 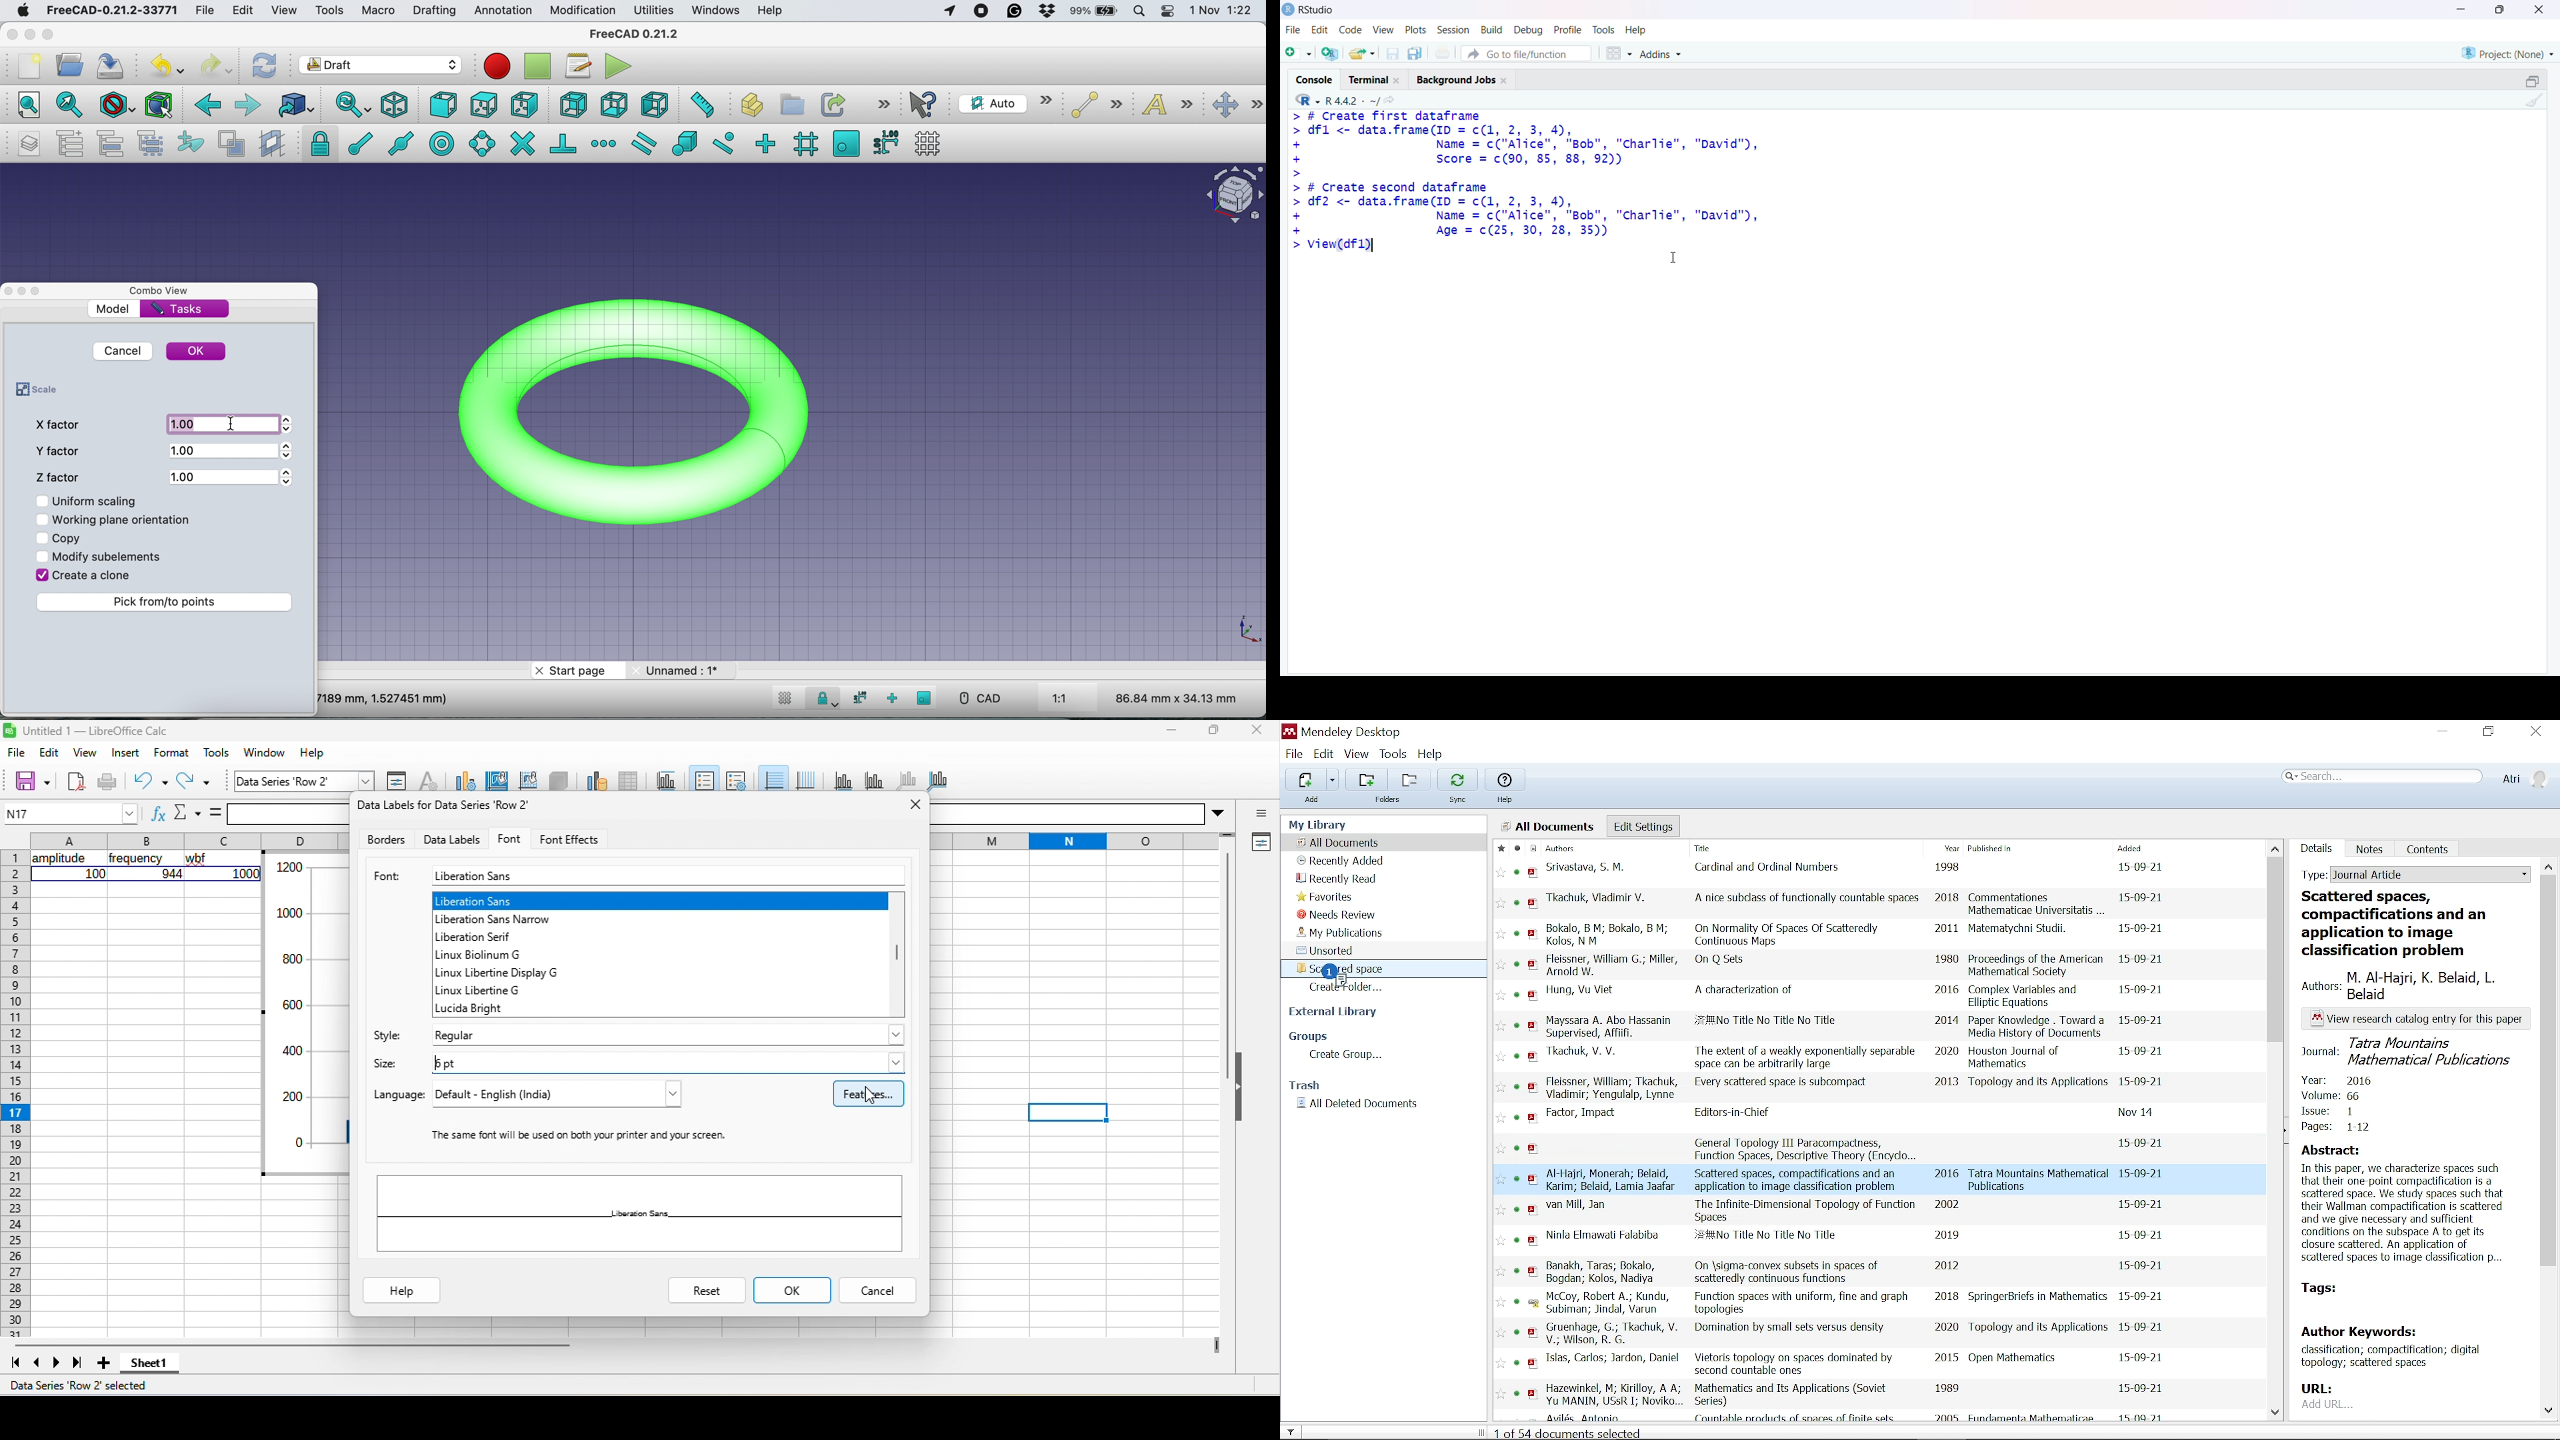 What do you see at coordinates (1635, 29) in the screenshot?
I see `Help` at bounding box center [1635, 29].